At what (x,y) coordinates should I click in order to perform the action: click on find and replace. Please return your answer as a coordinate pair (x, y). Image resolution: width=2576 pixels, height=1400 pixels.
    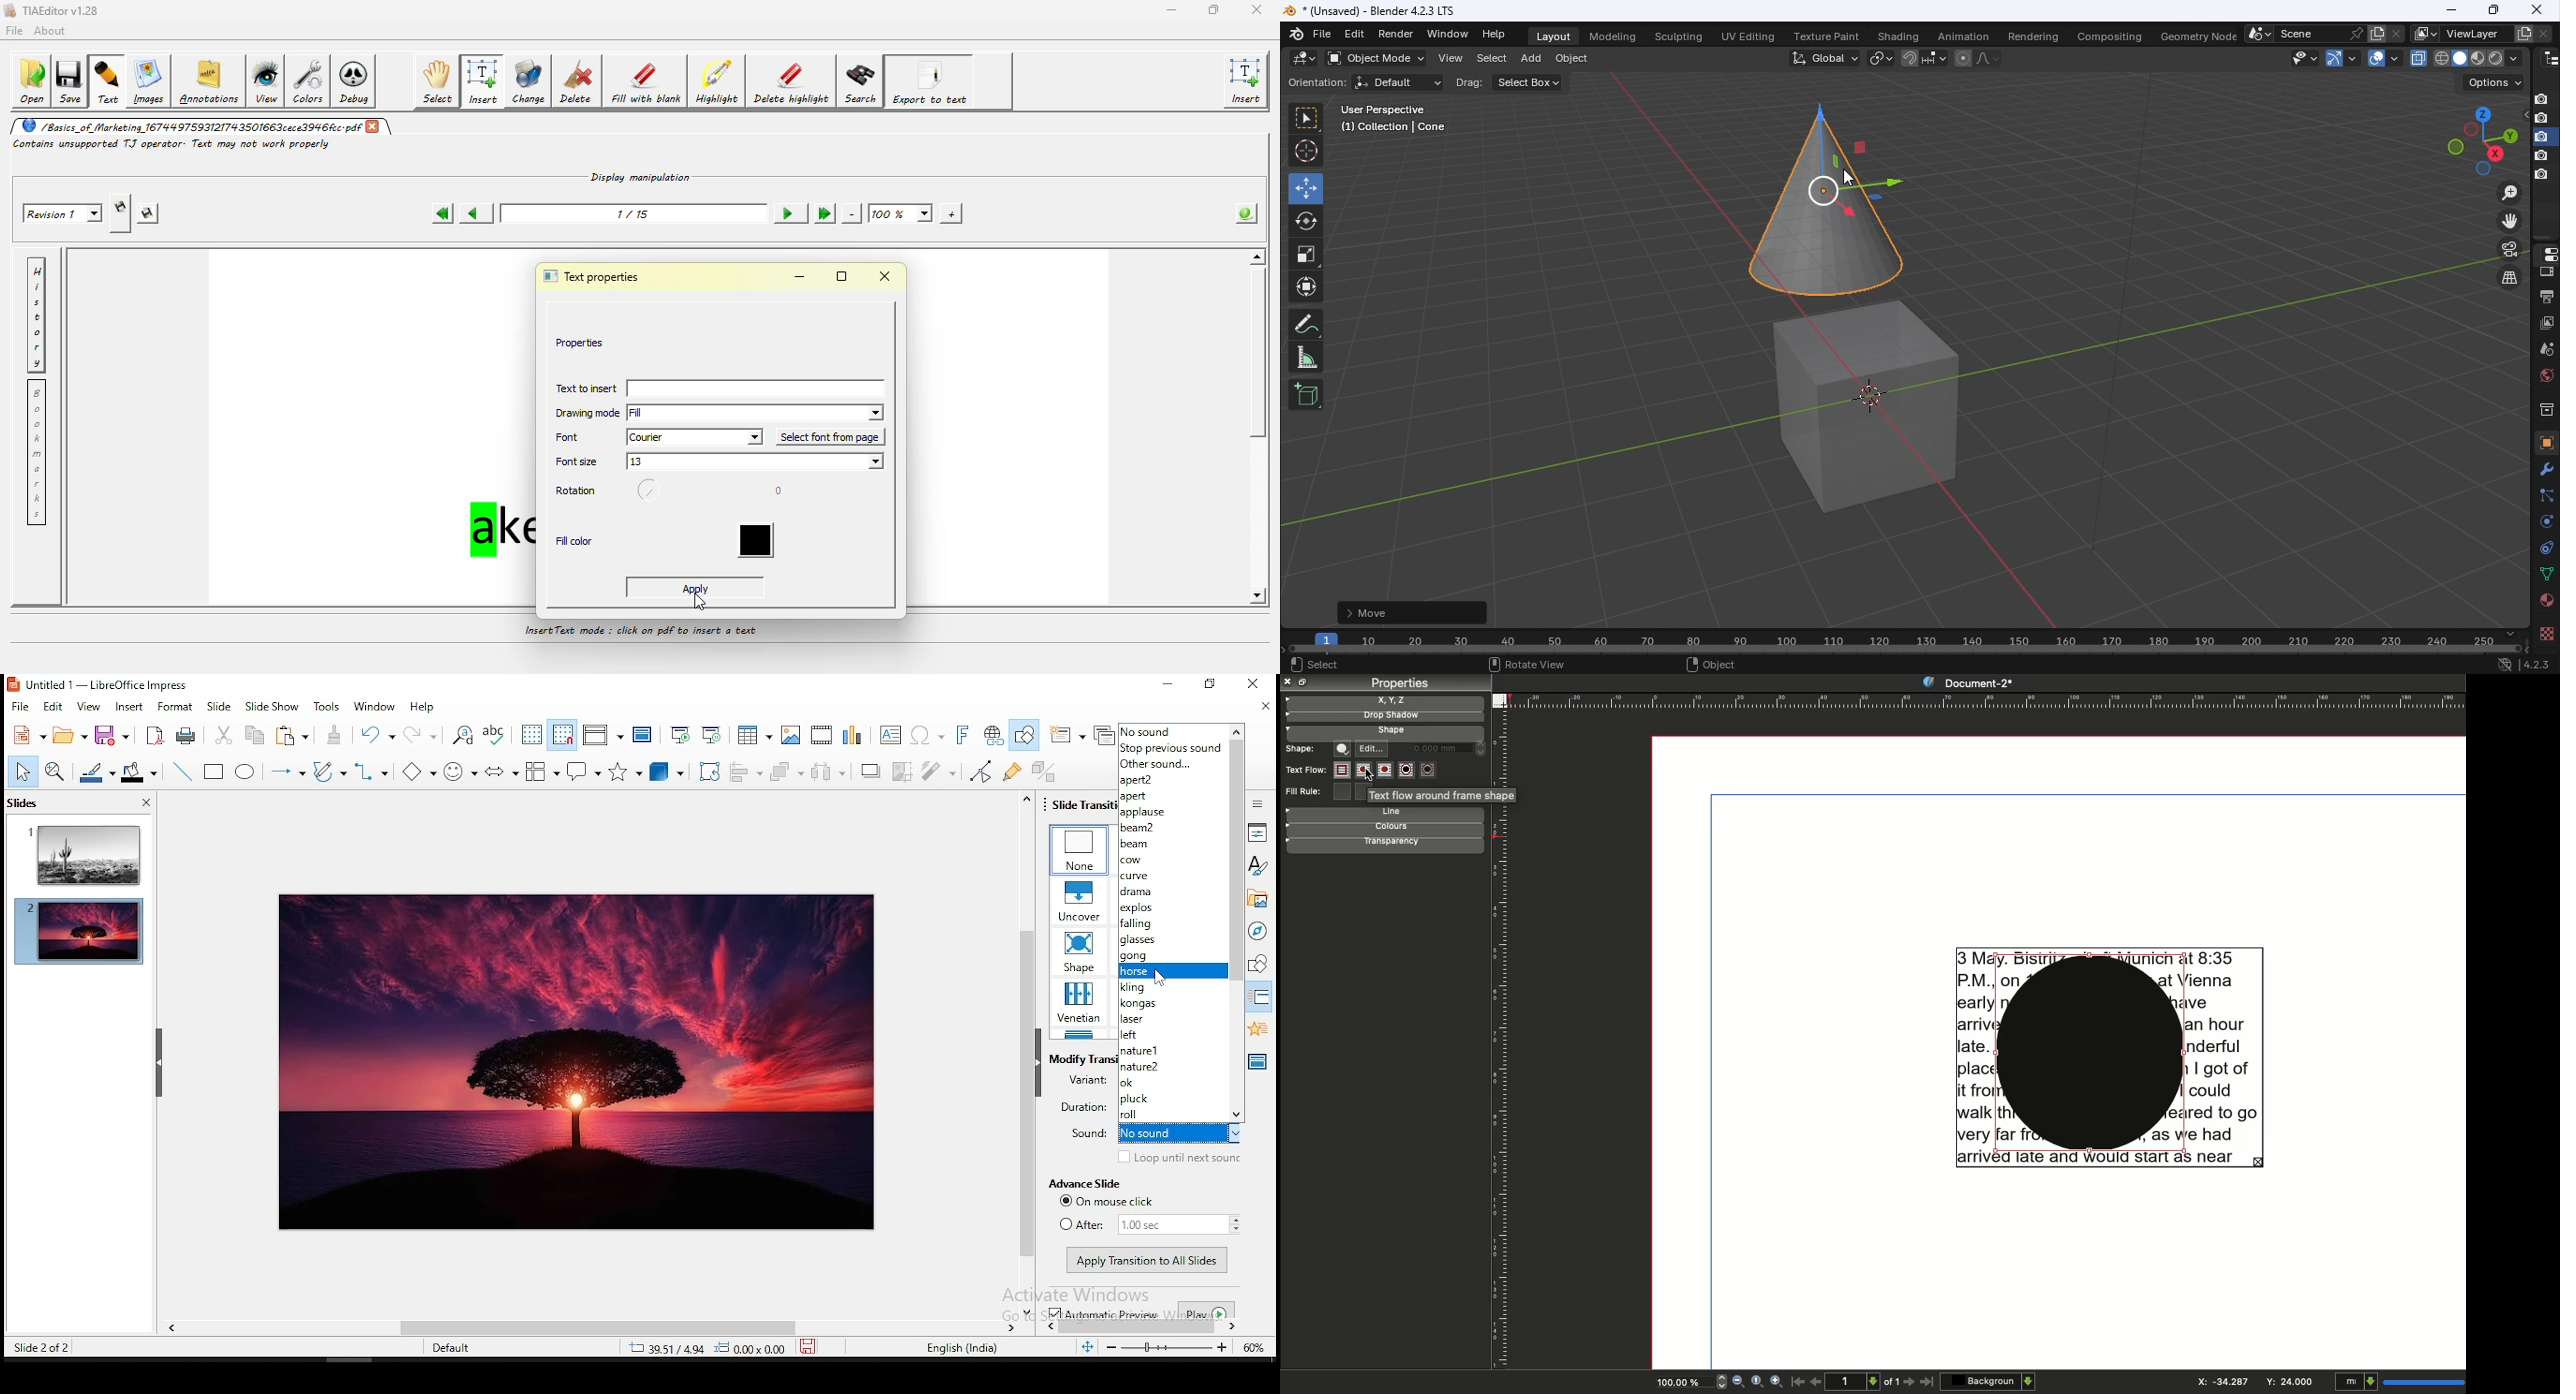
    Looking at the image, I should click on (465, 737).